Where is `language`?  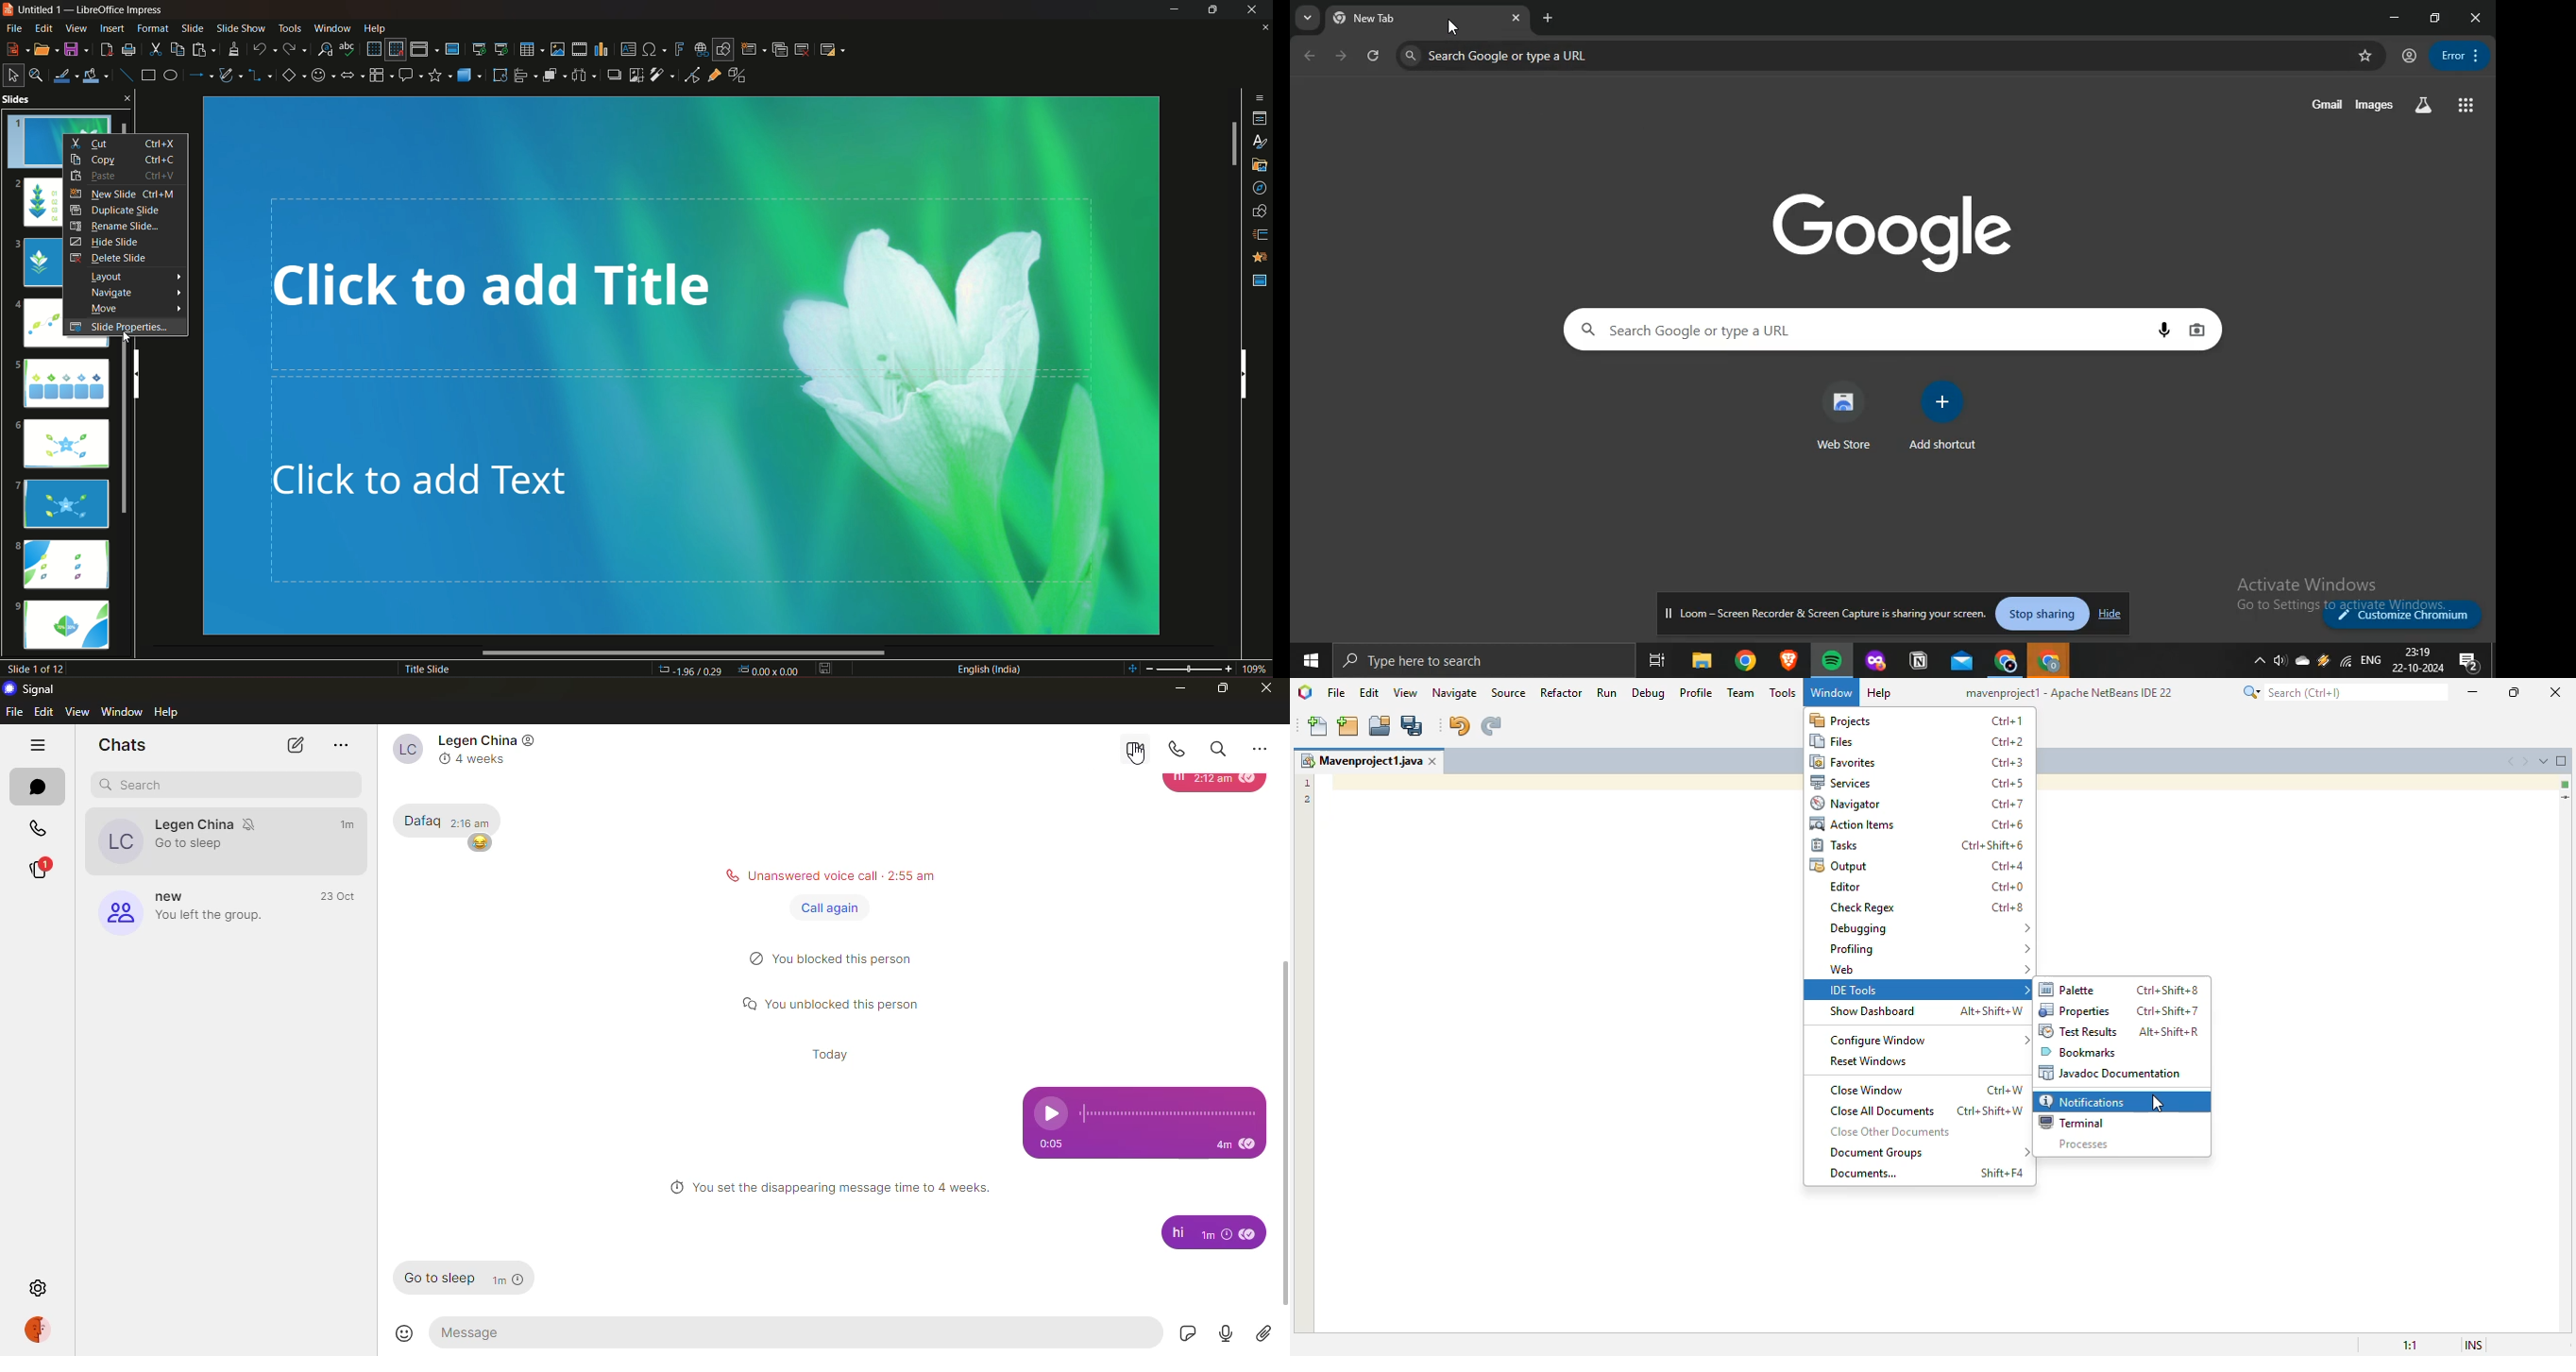
language is located at coordinates (990, 668).